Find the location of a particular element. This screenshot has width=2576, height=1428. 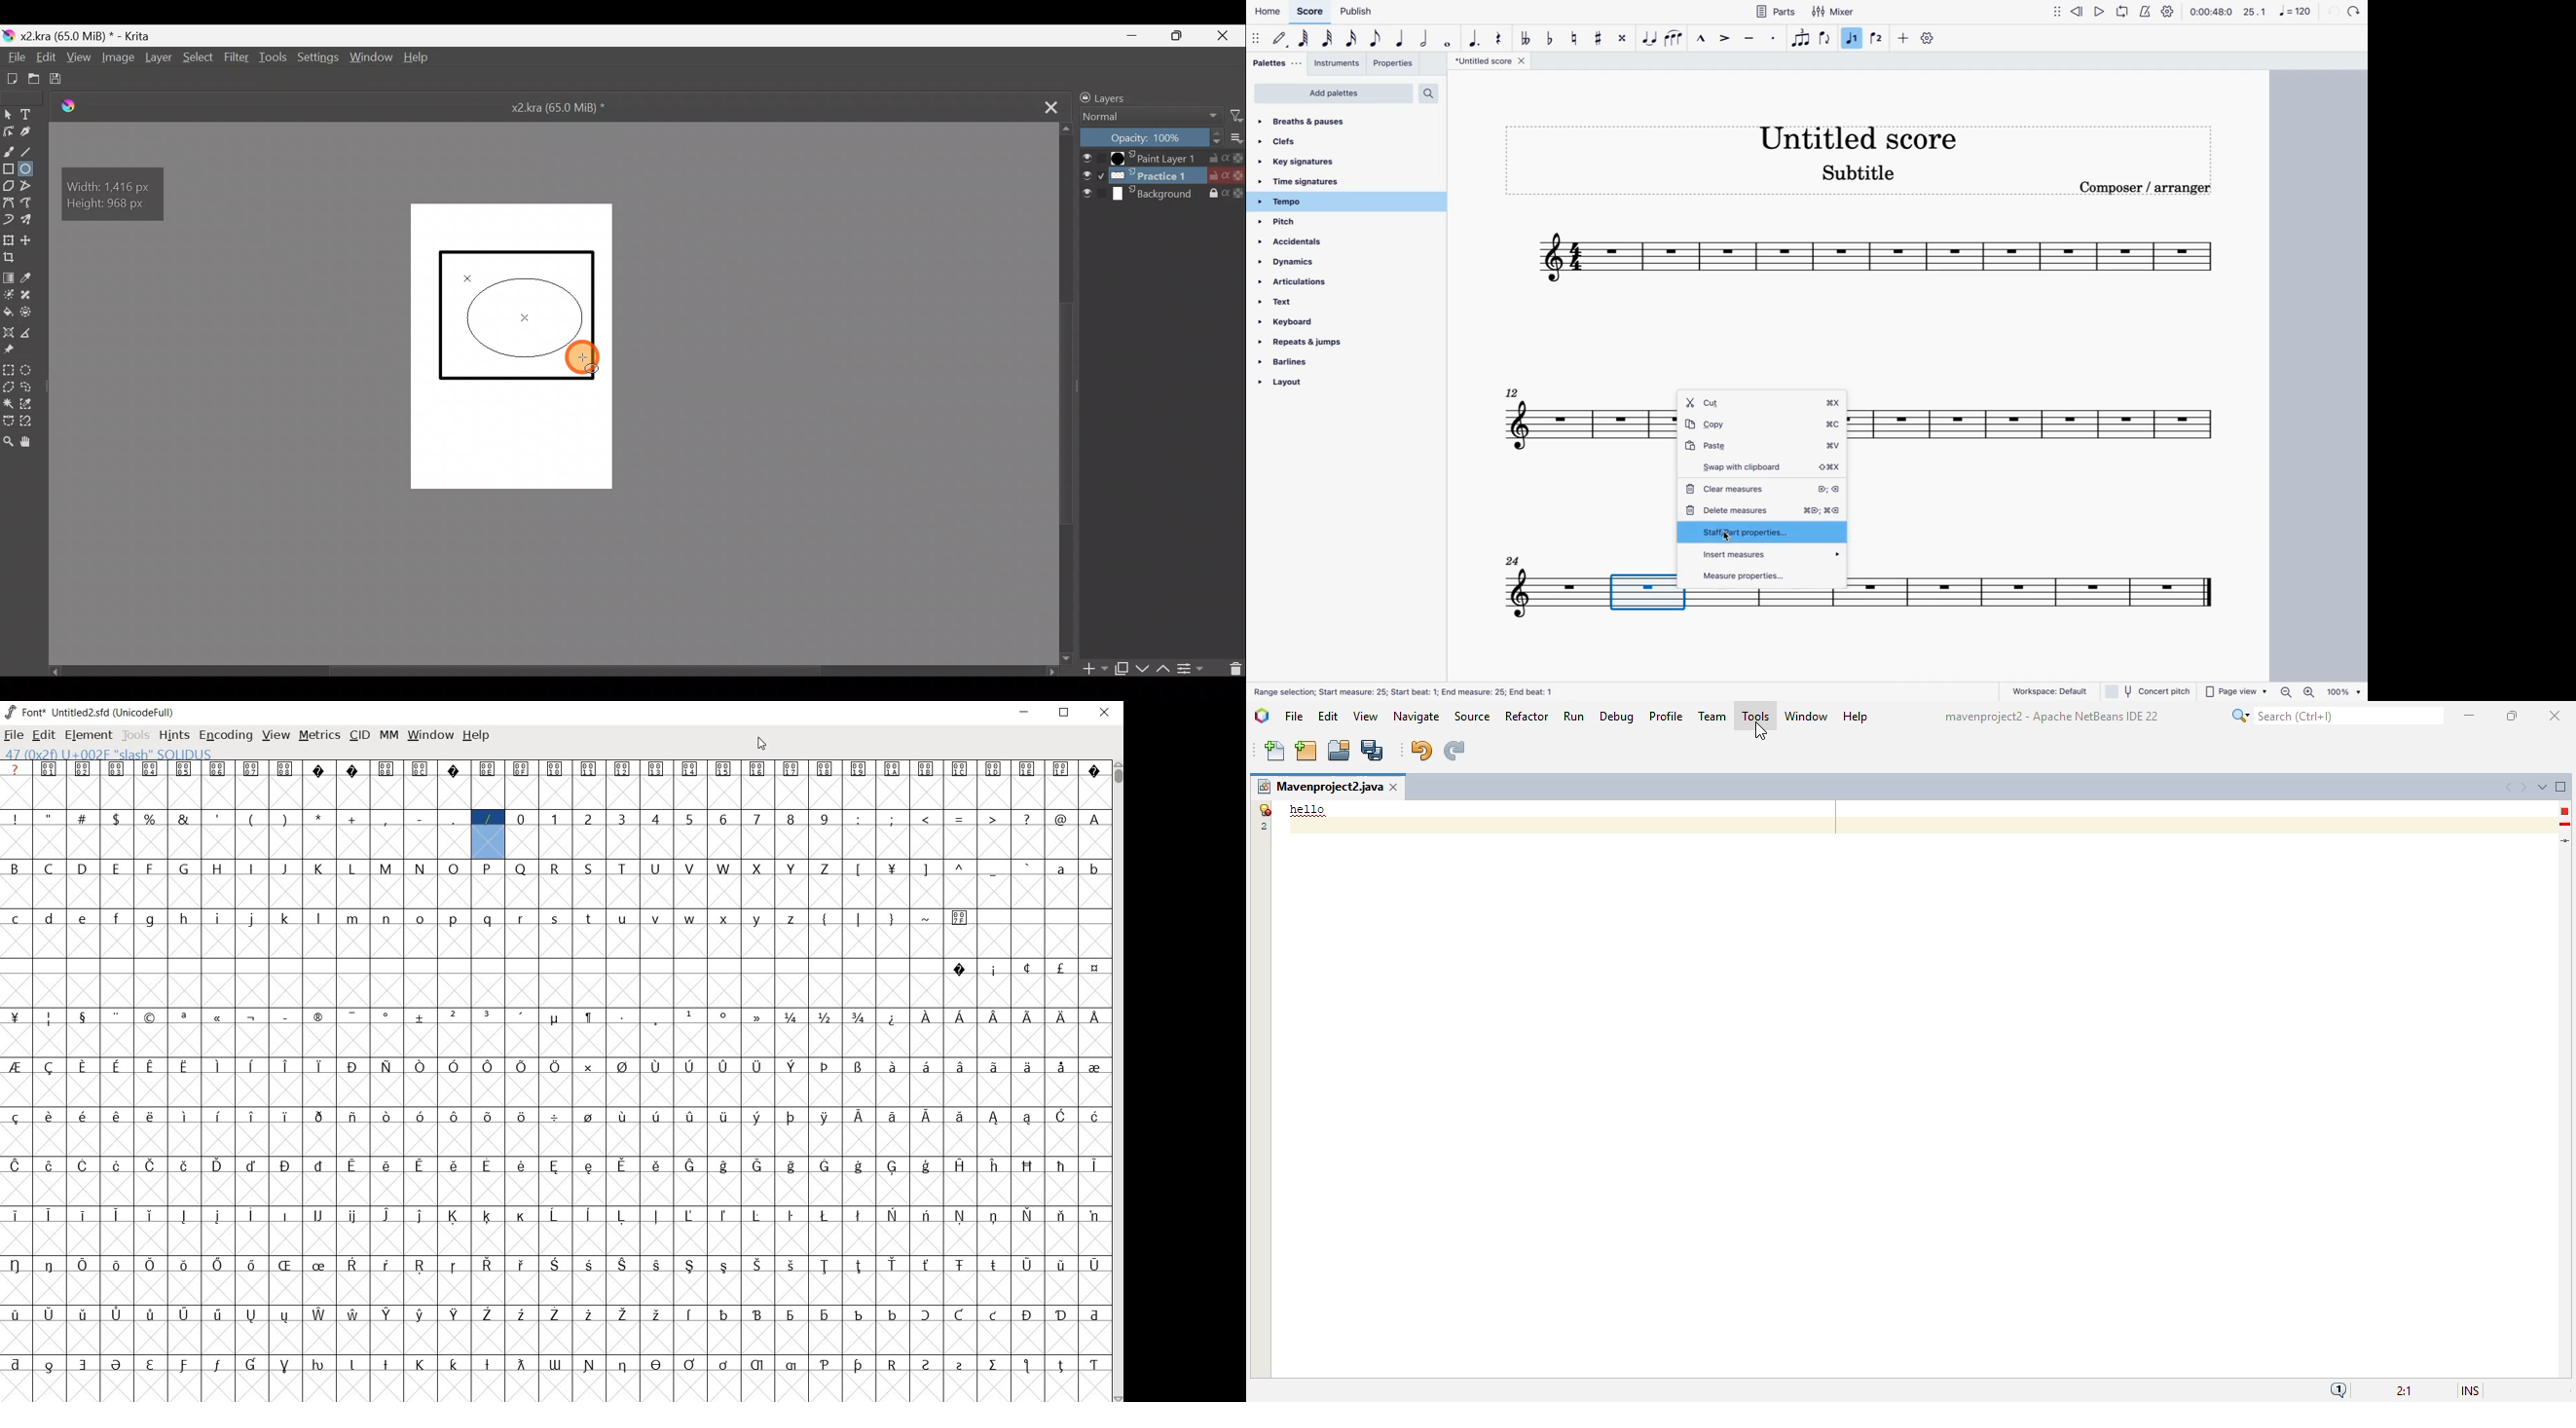

glyph is located at coordinates (454, 1117).